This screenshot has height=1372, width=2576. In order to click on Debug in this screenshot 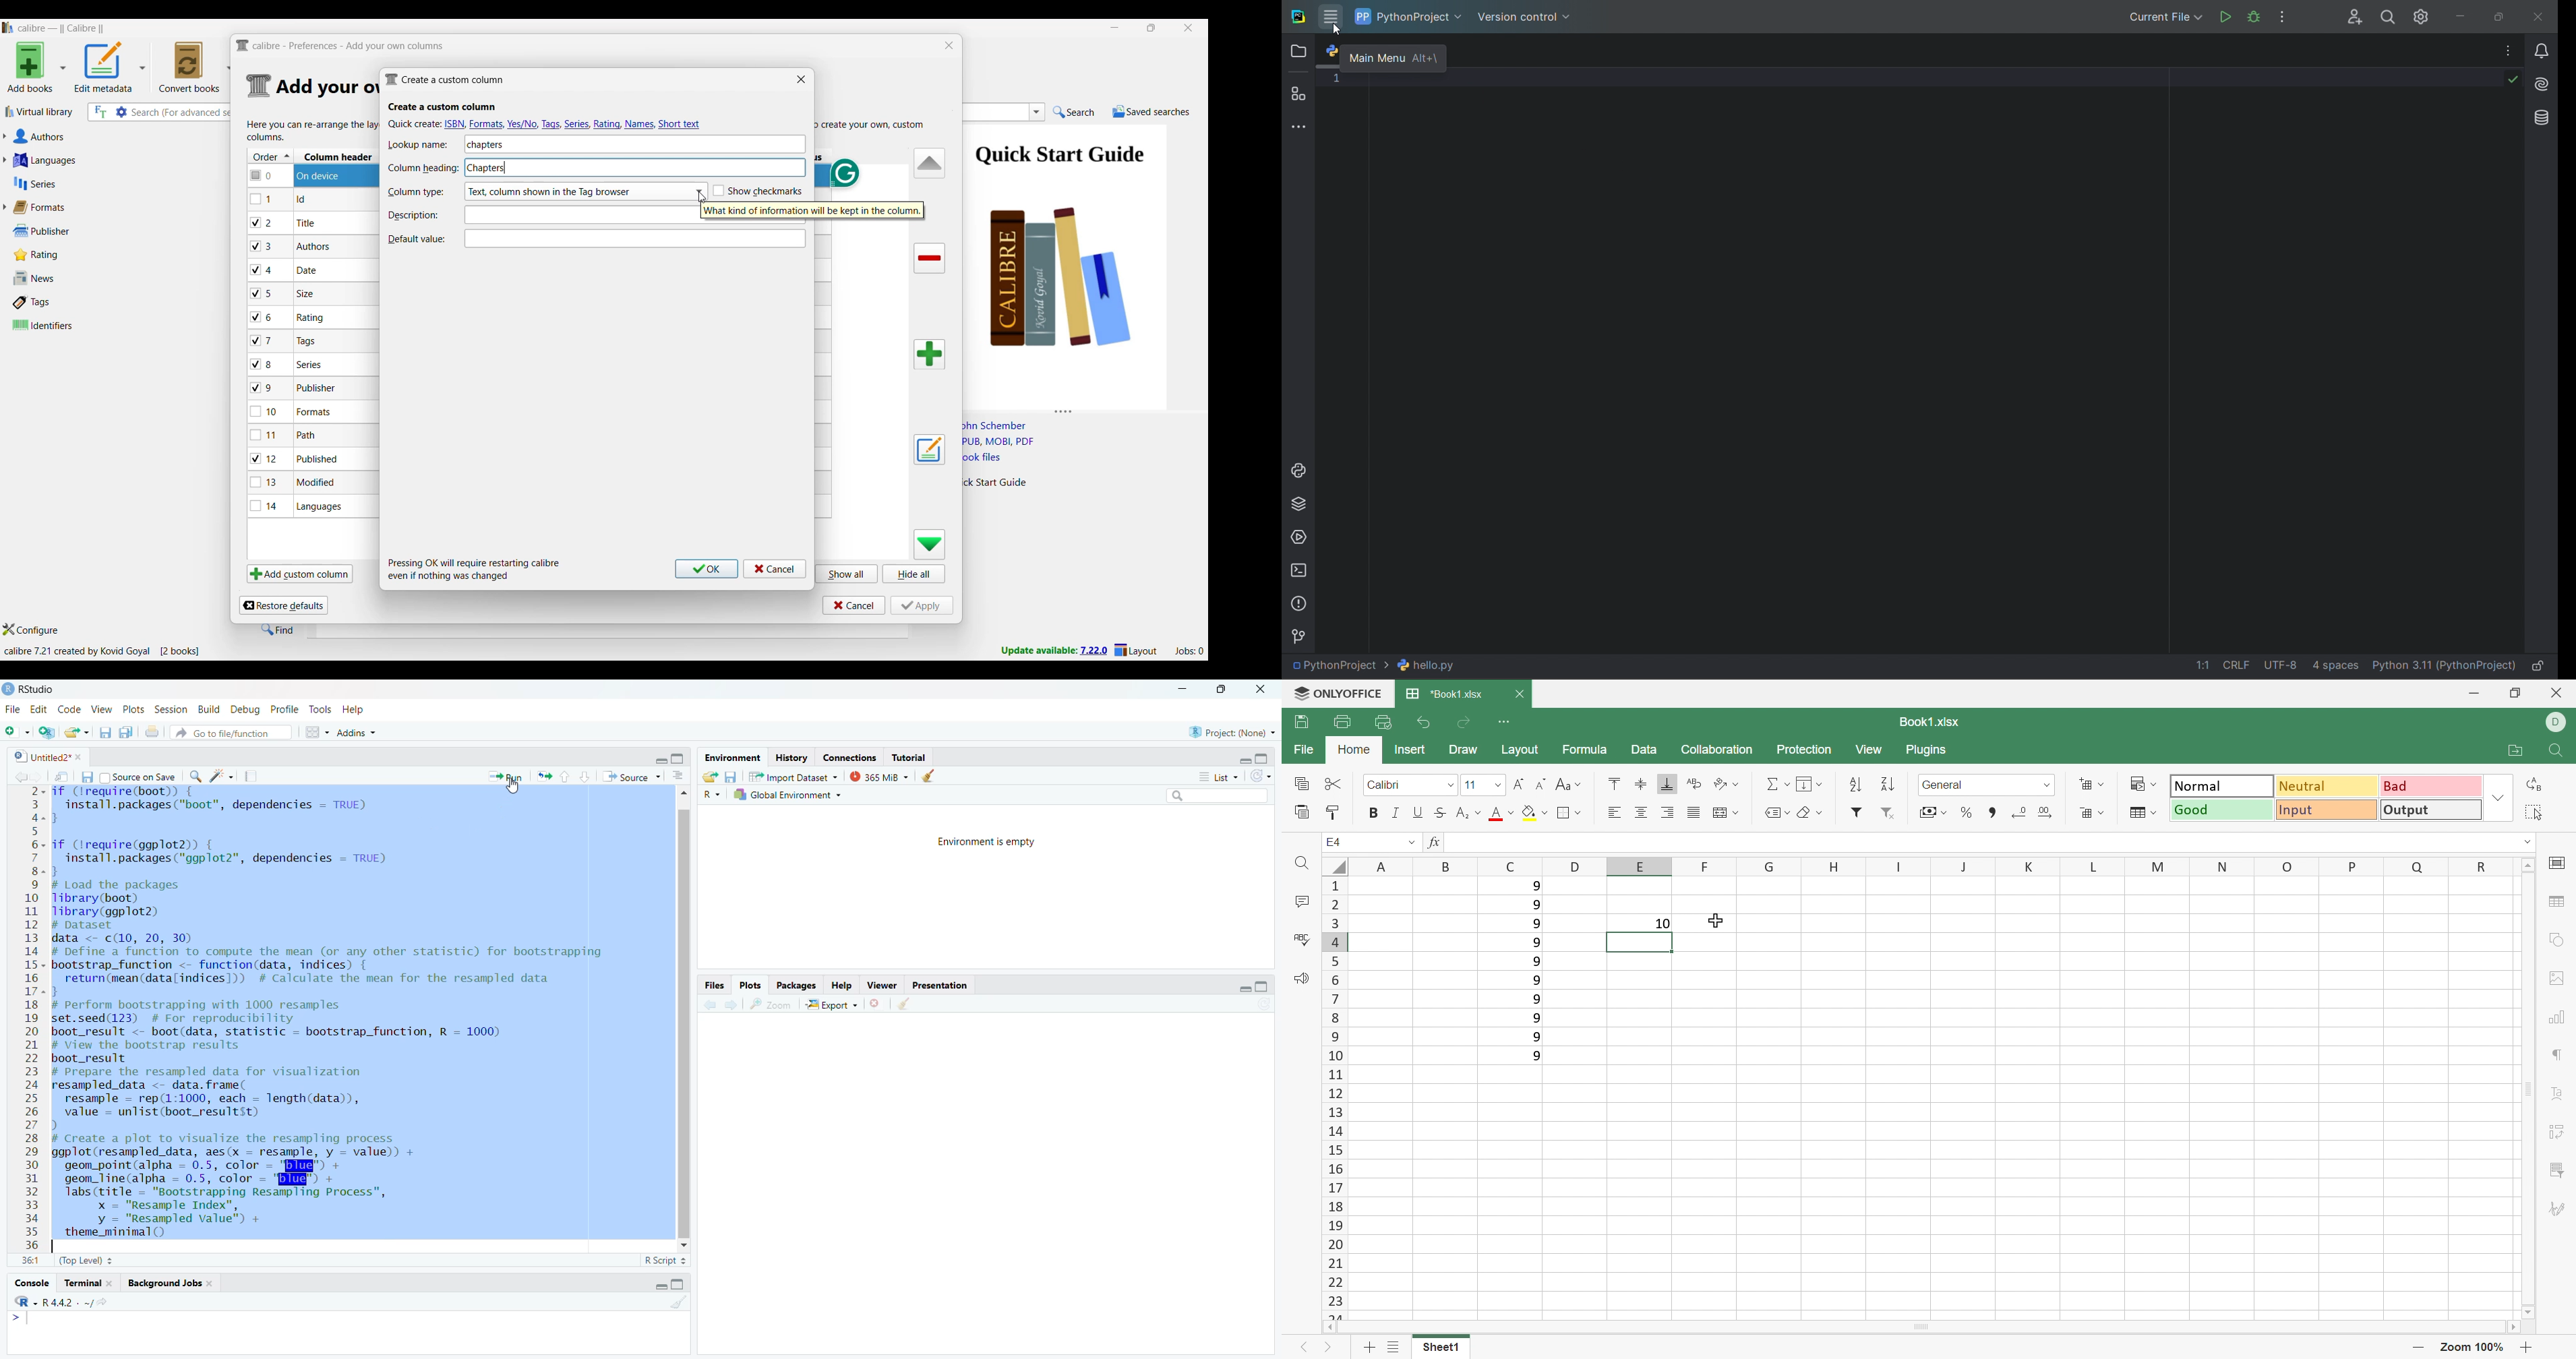, I will do `click(243, 709)`.